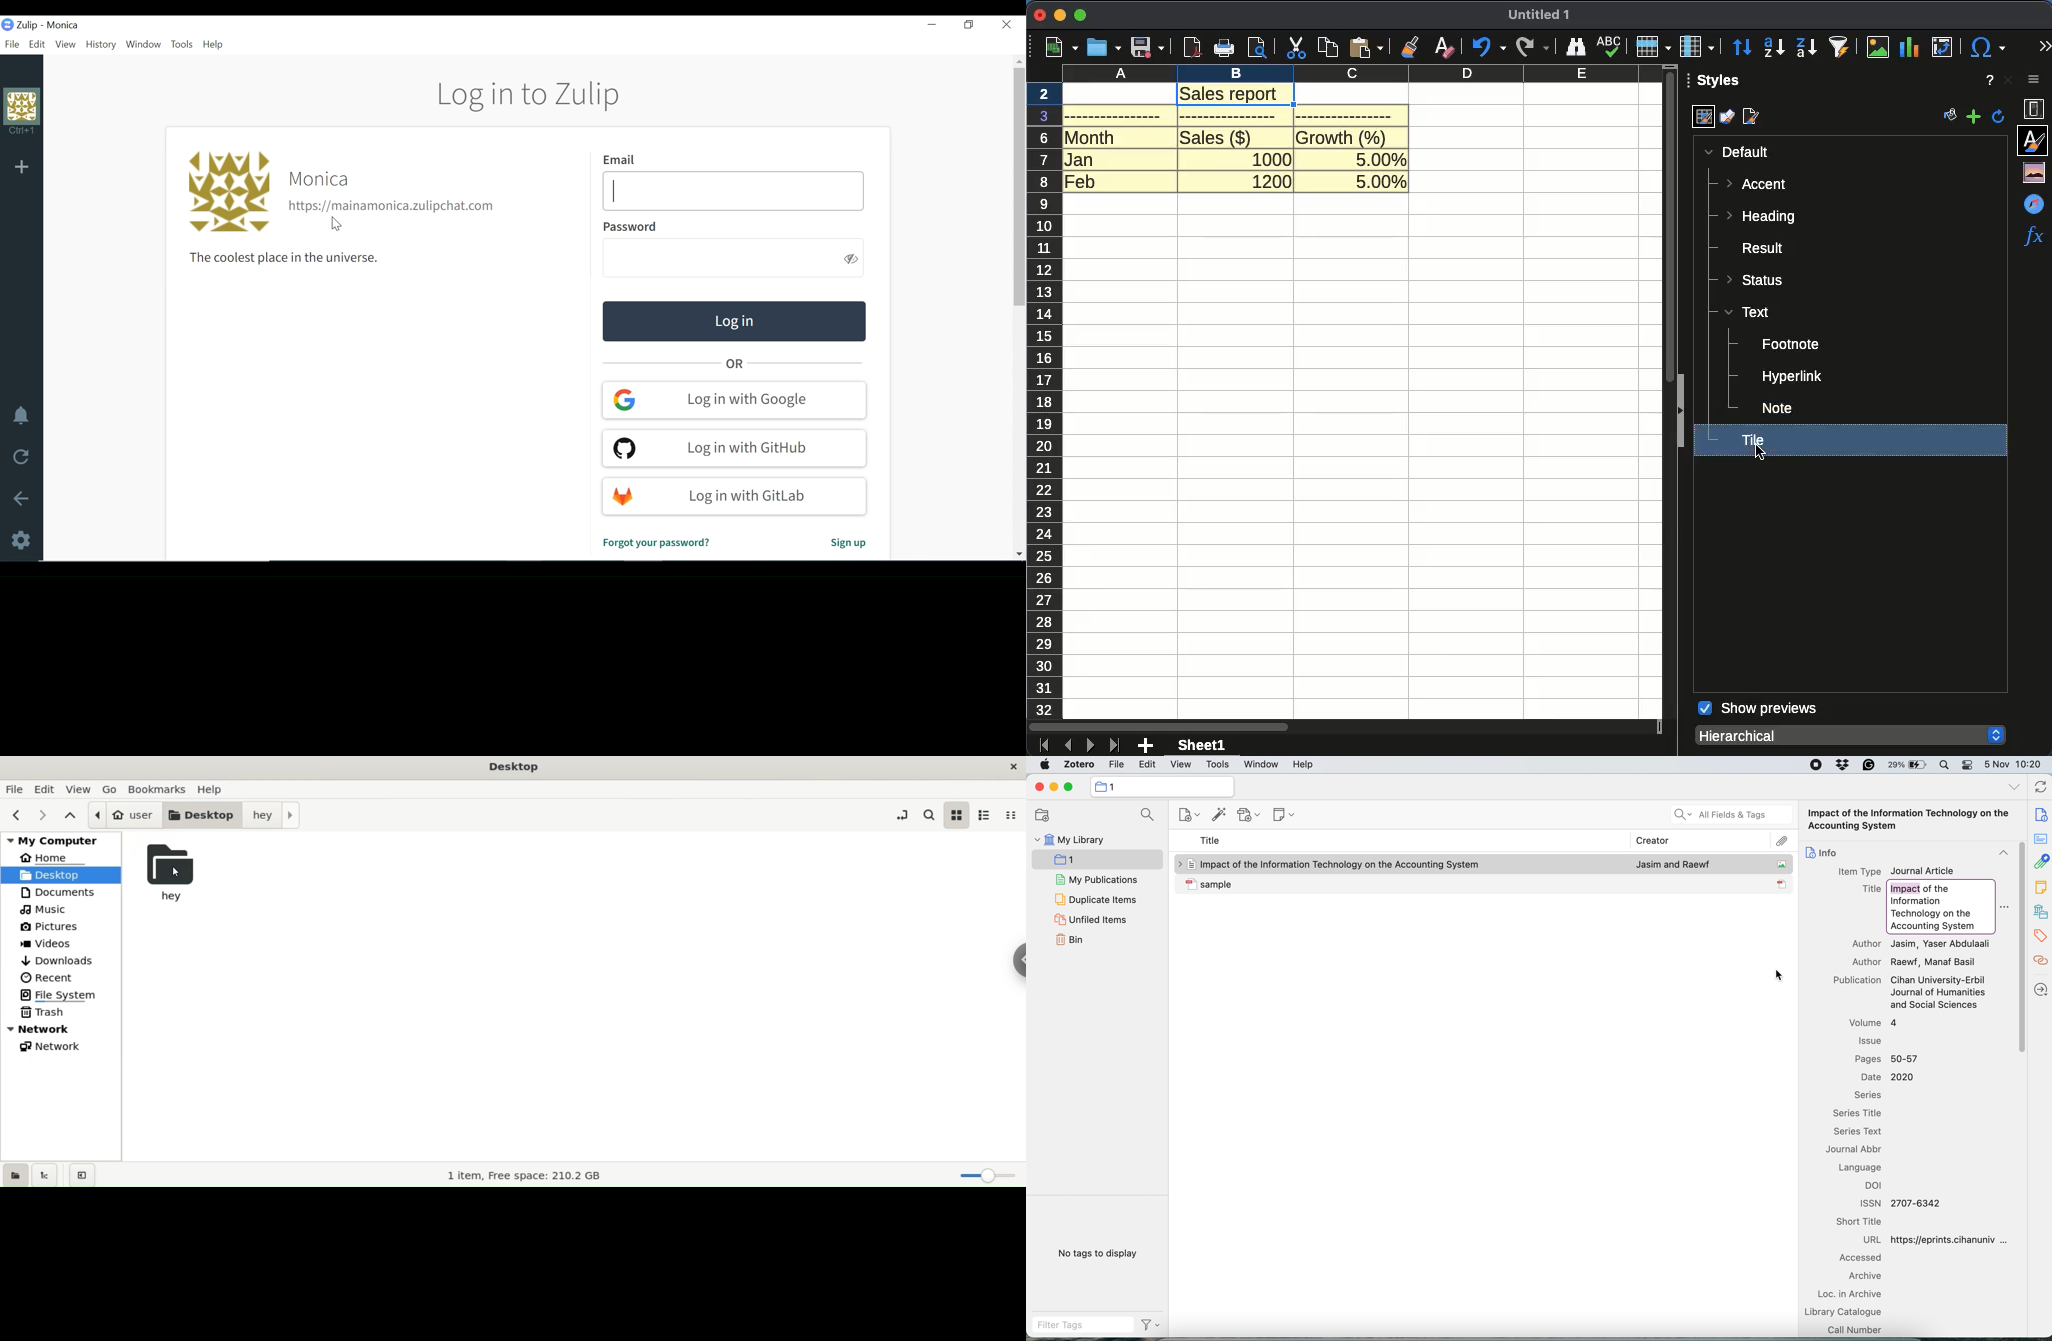  Describe the element at coordinates (1071, 839) in the screenshot. I see `my library` at that location.